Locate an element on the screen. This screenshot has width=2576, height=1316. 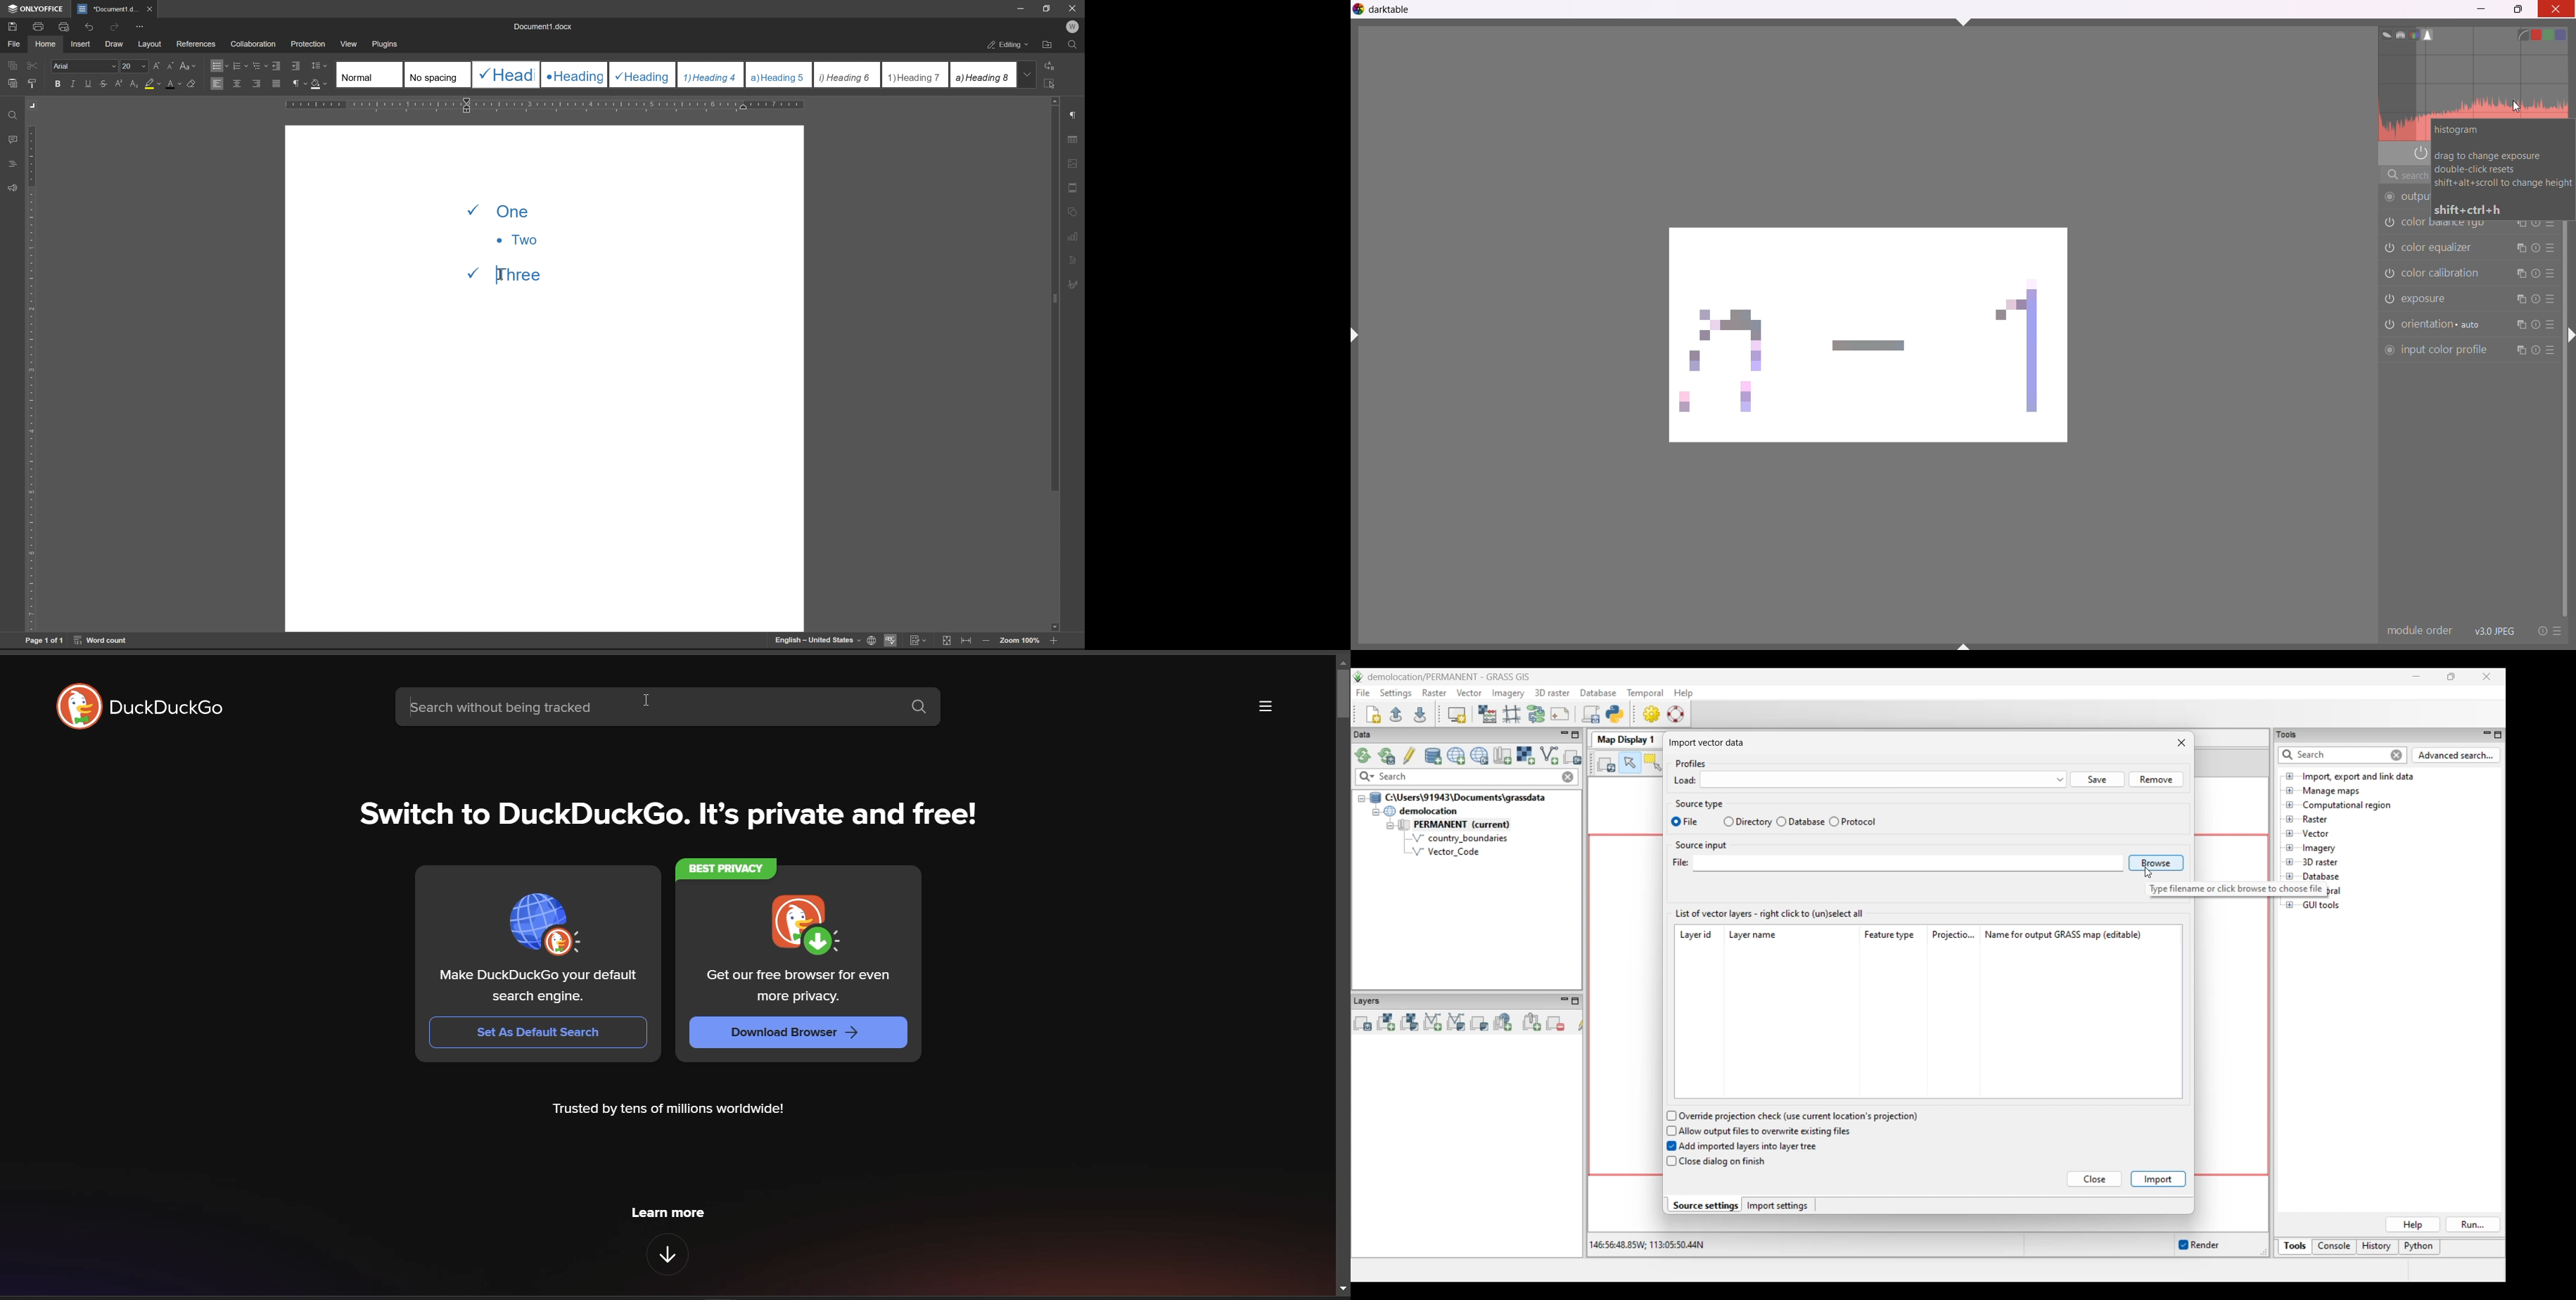
zoom in is located at coordinates (1052, 642).